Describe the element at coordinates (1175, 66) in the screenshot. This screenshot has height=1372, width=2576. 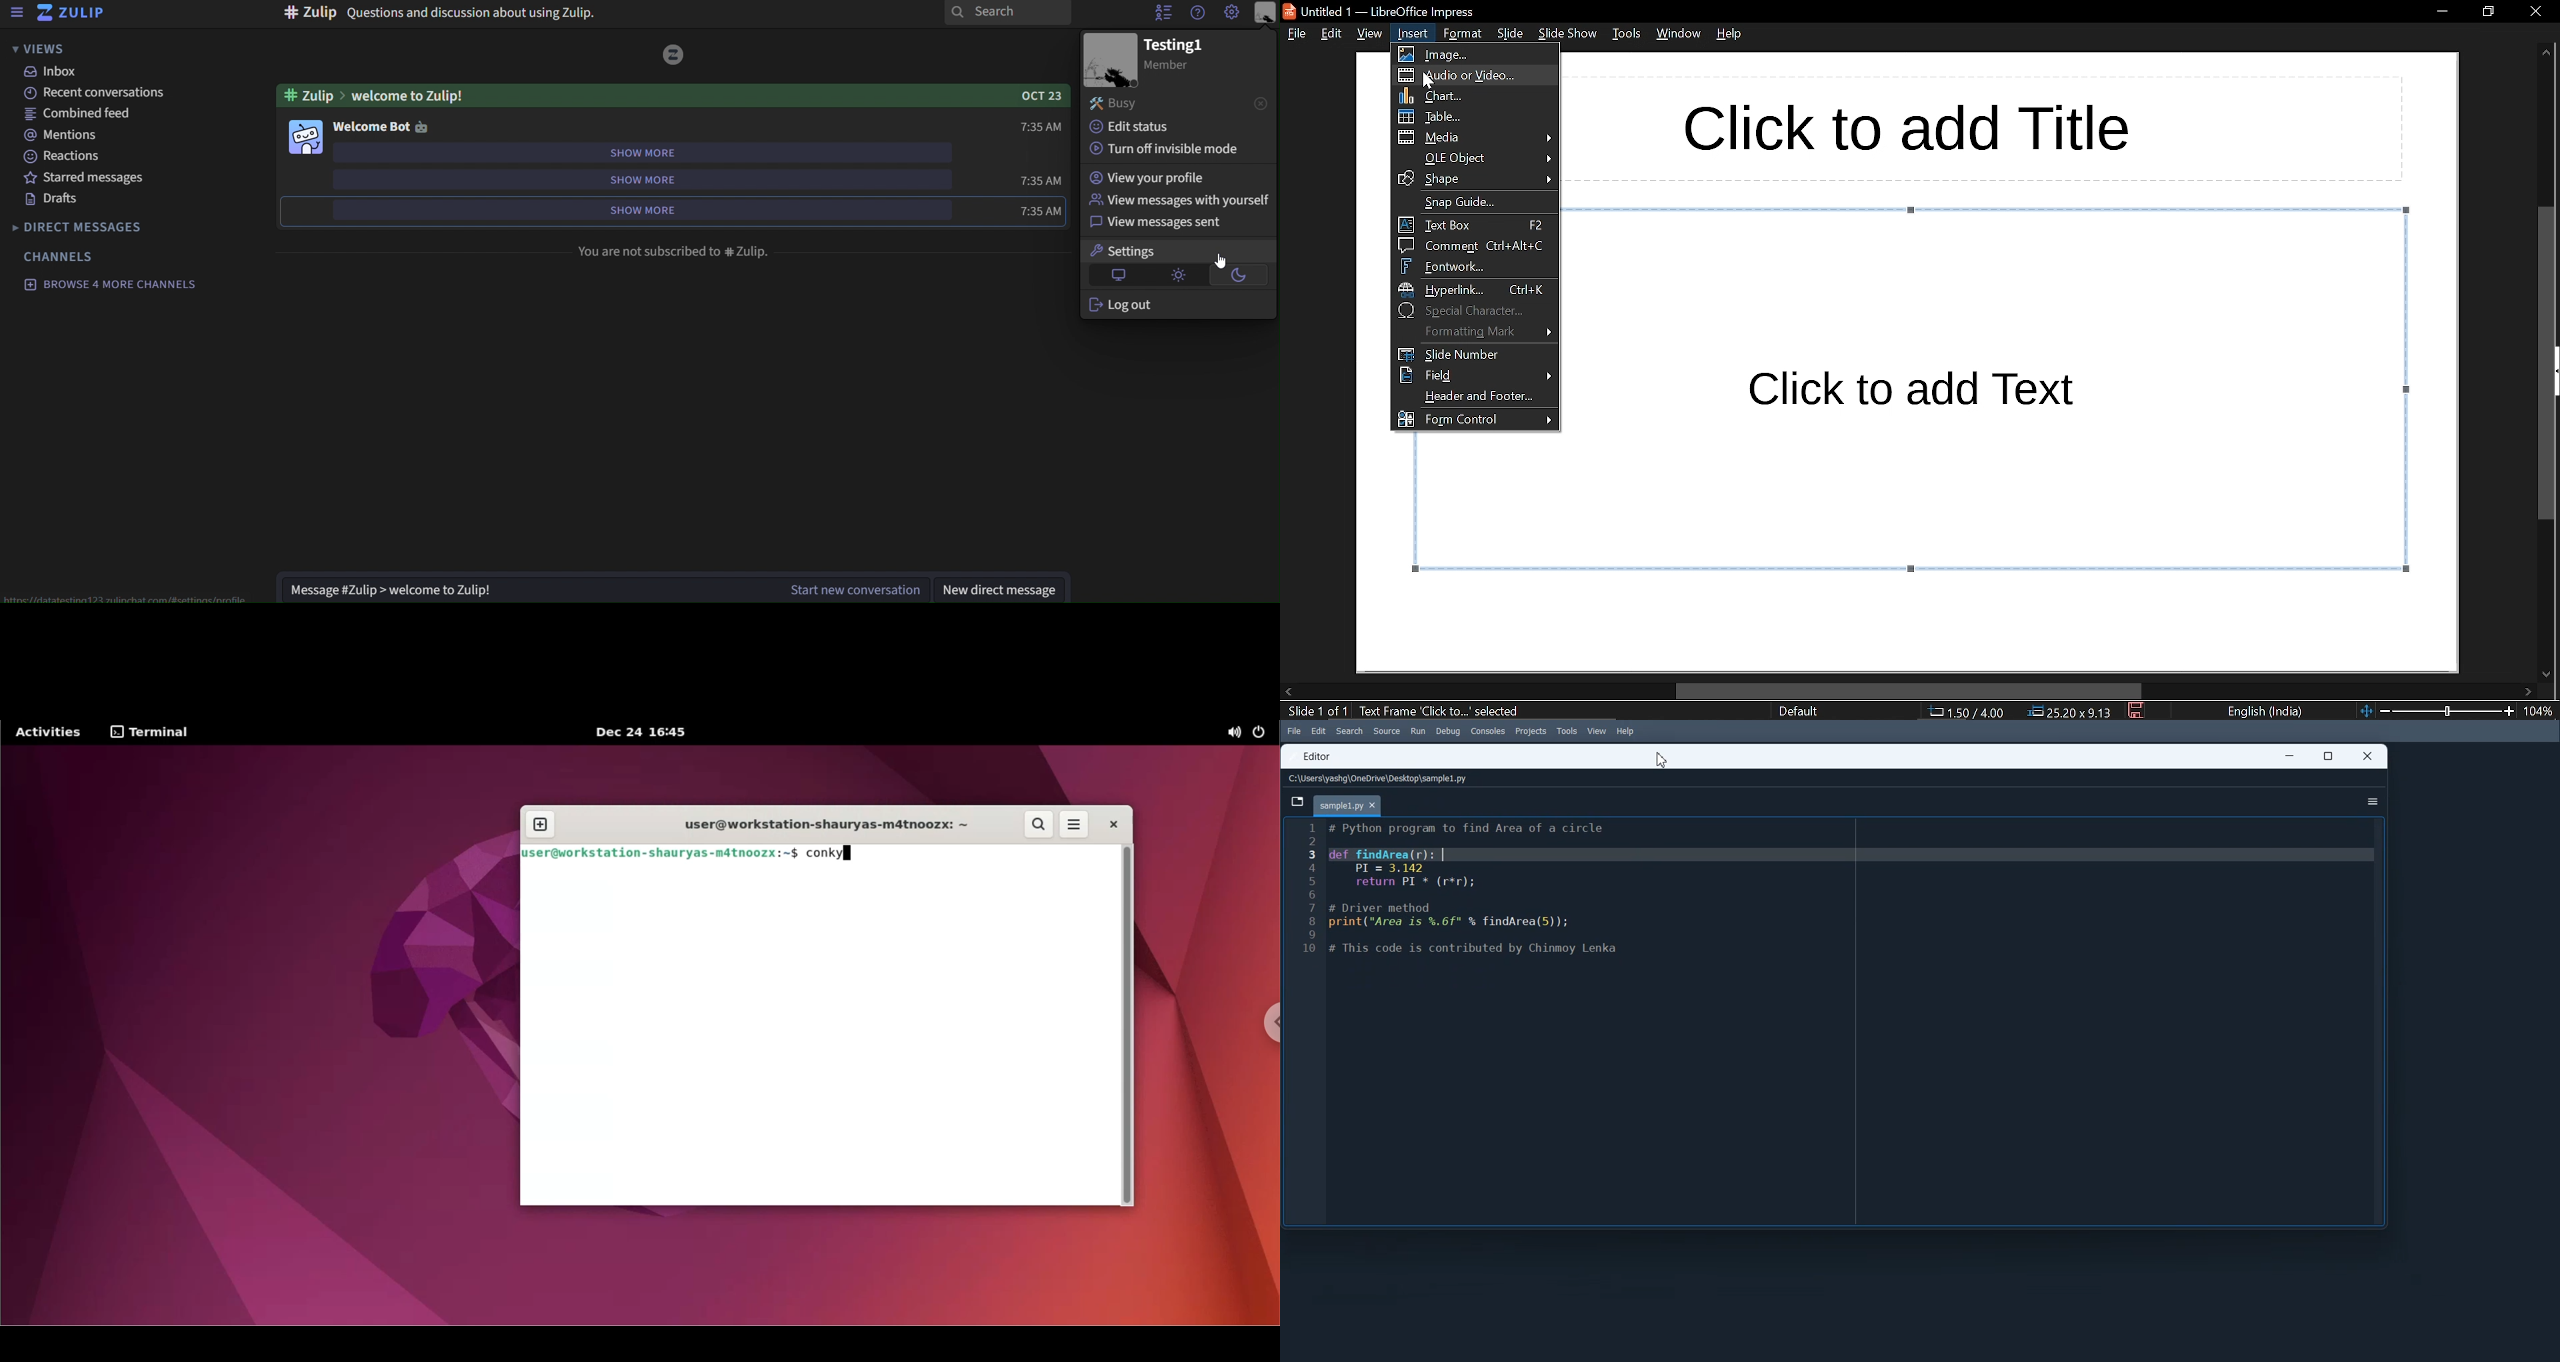
I see `Member` at that location.